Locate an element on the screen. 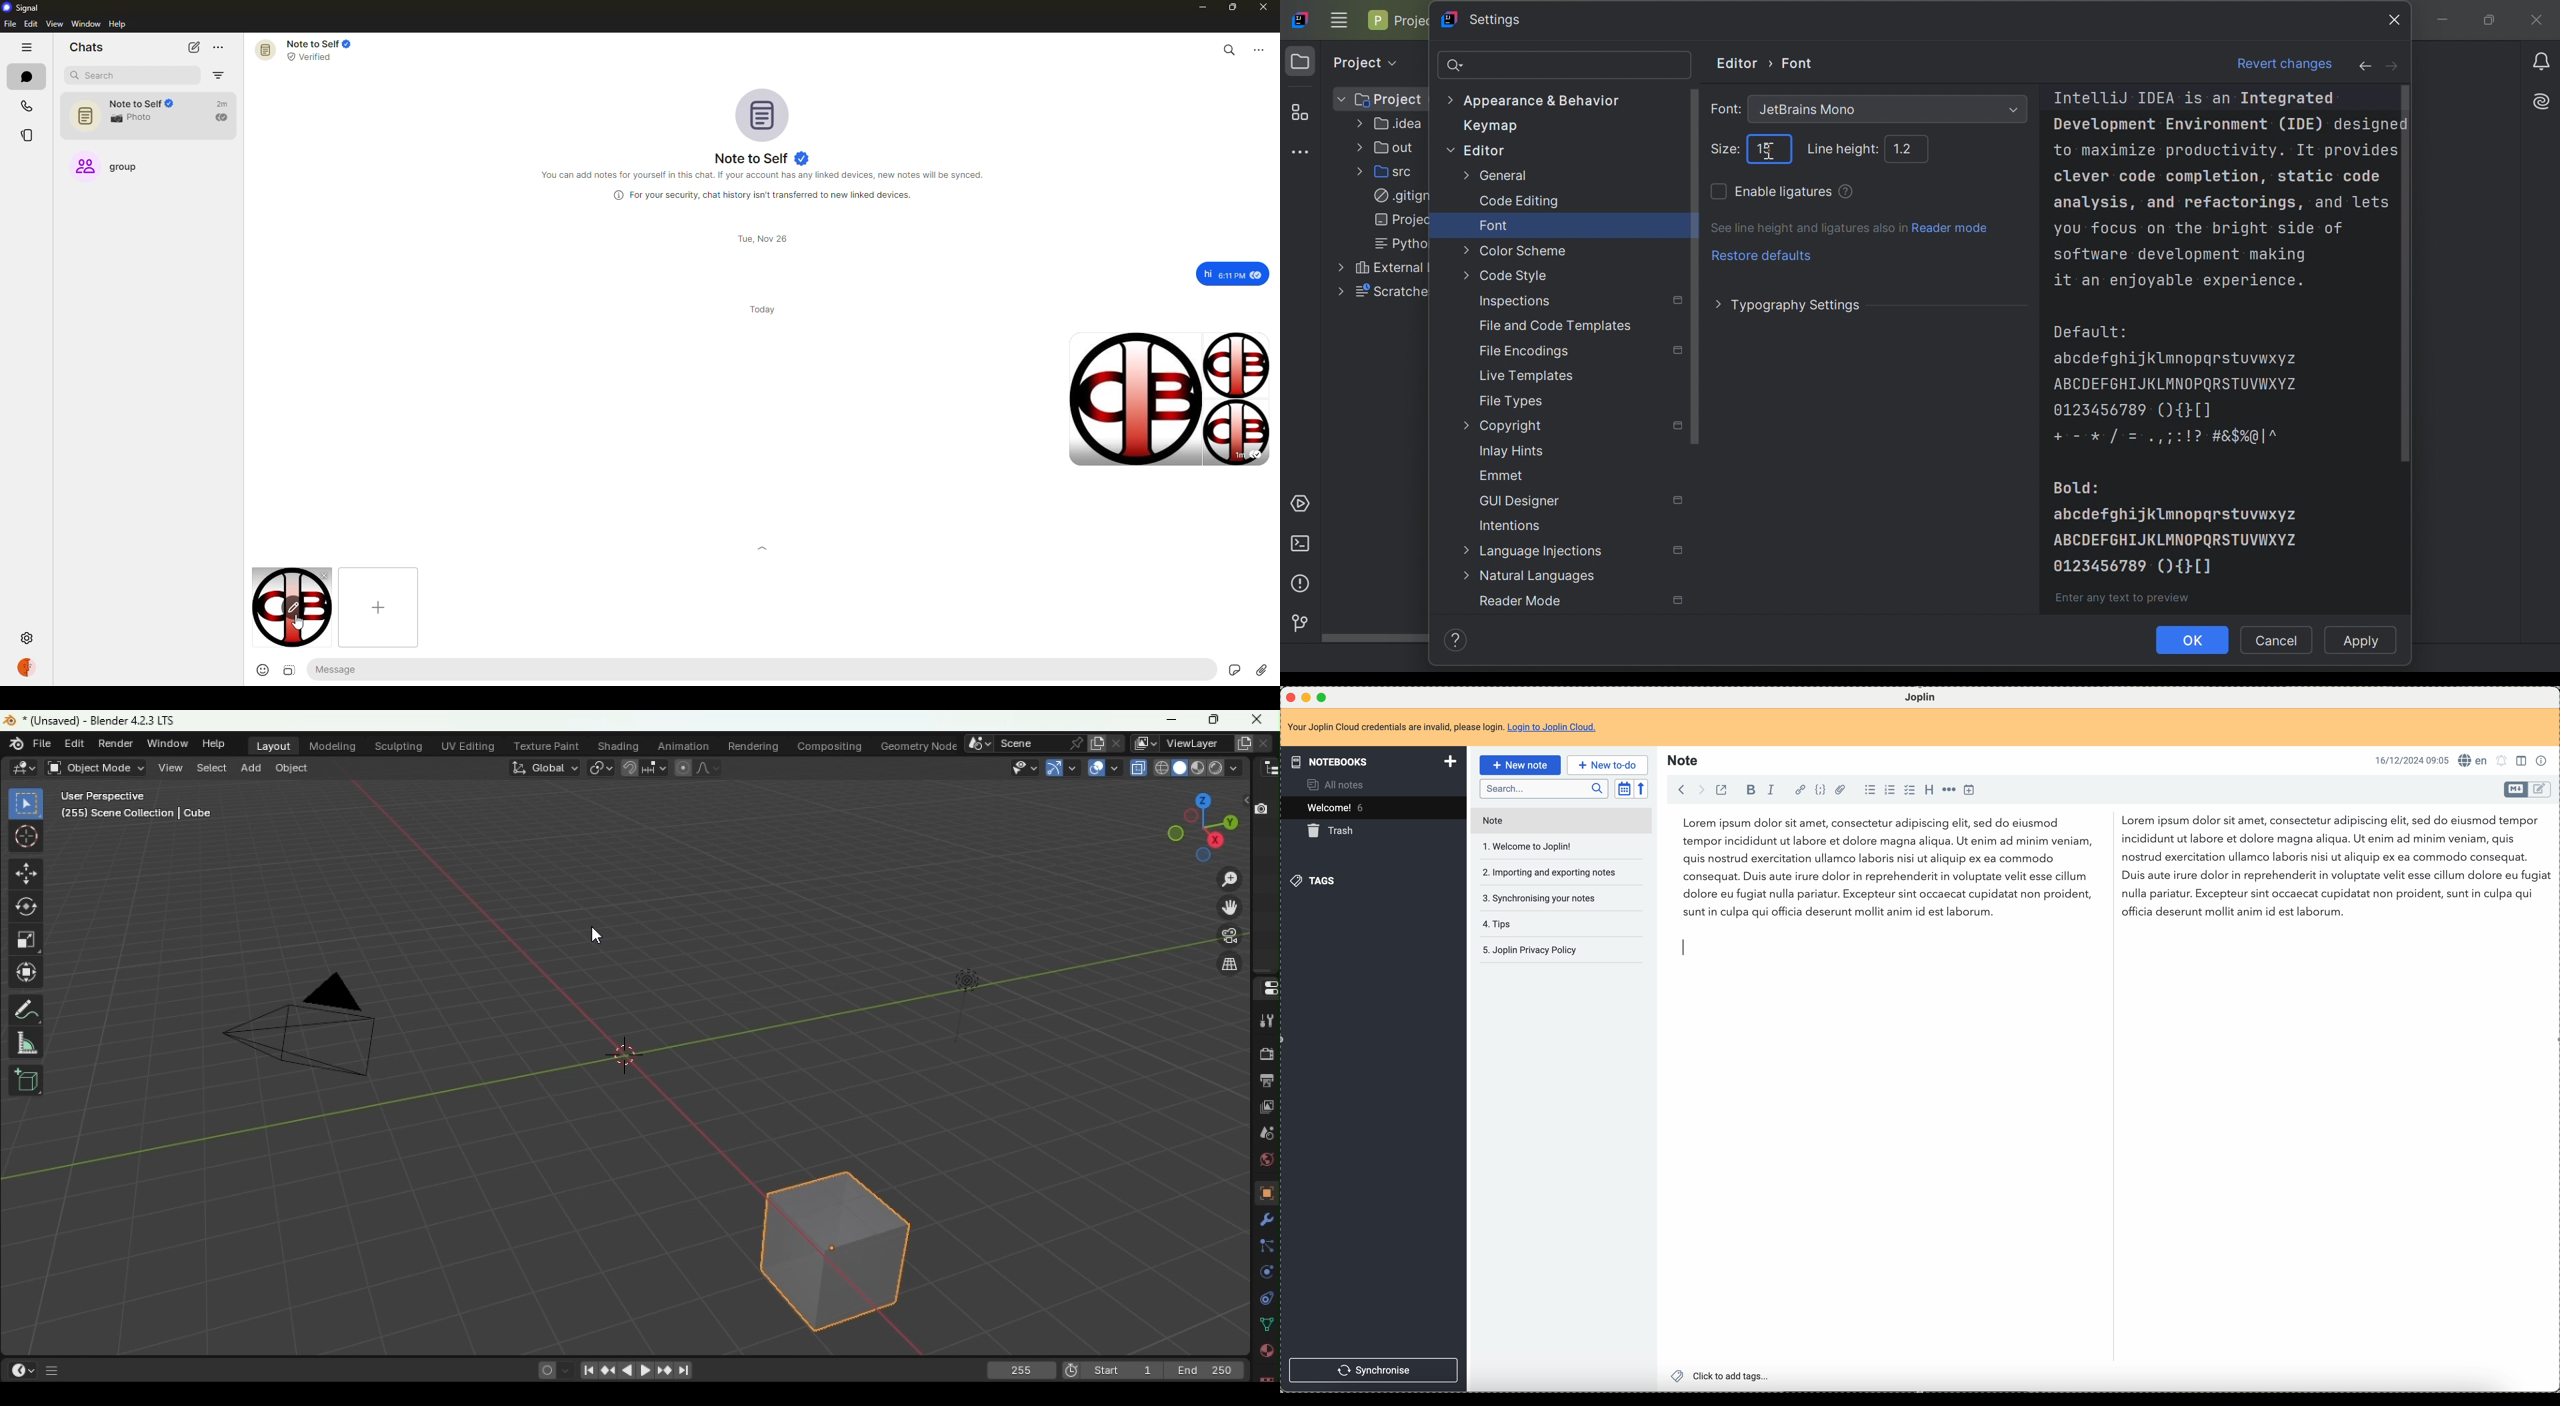  settings is located at coordinates (27, 639).